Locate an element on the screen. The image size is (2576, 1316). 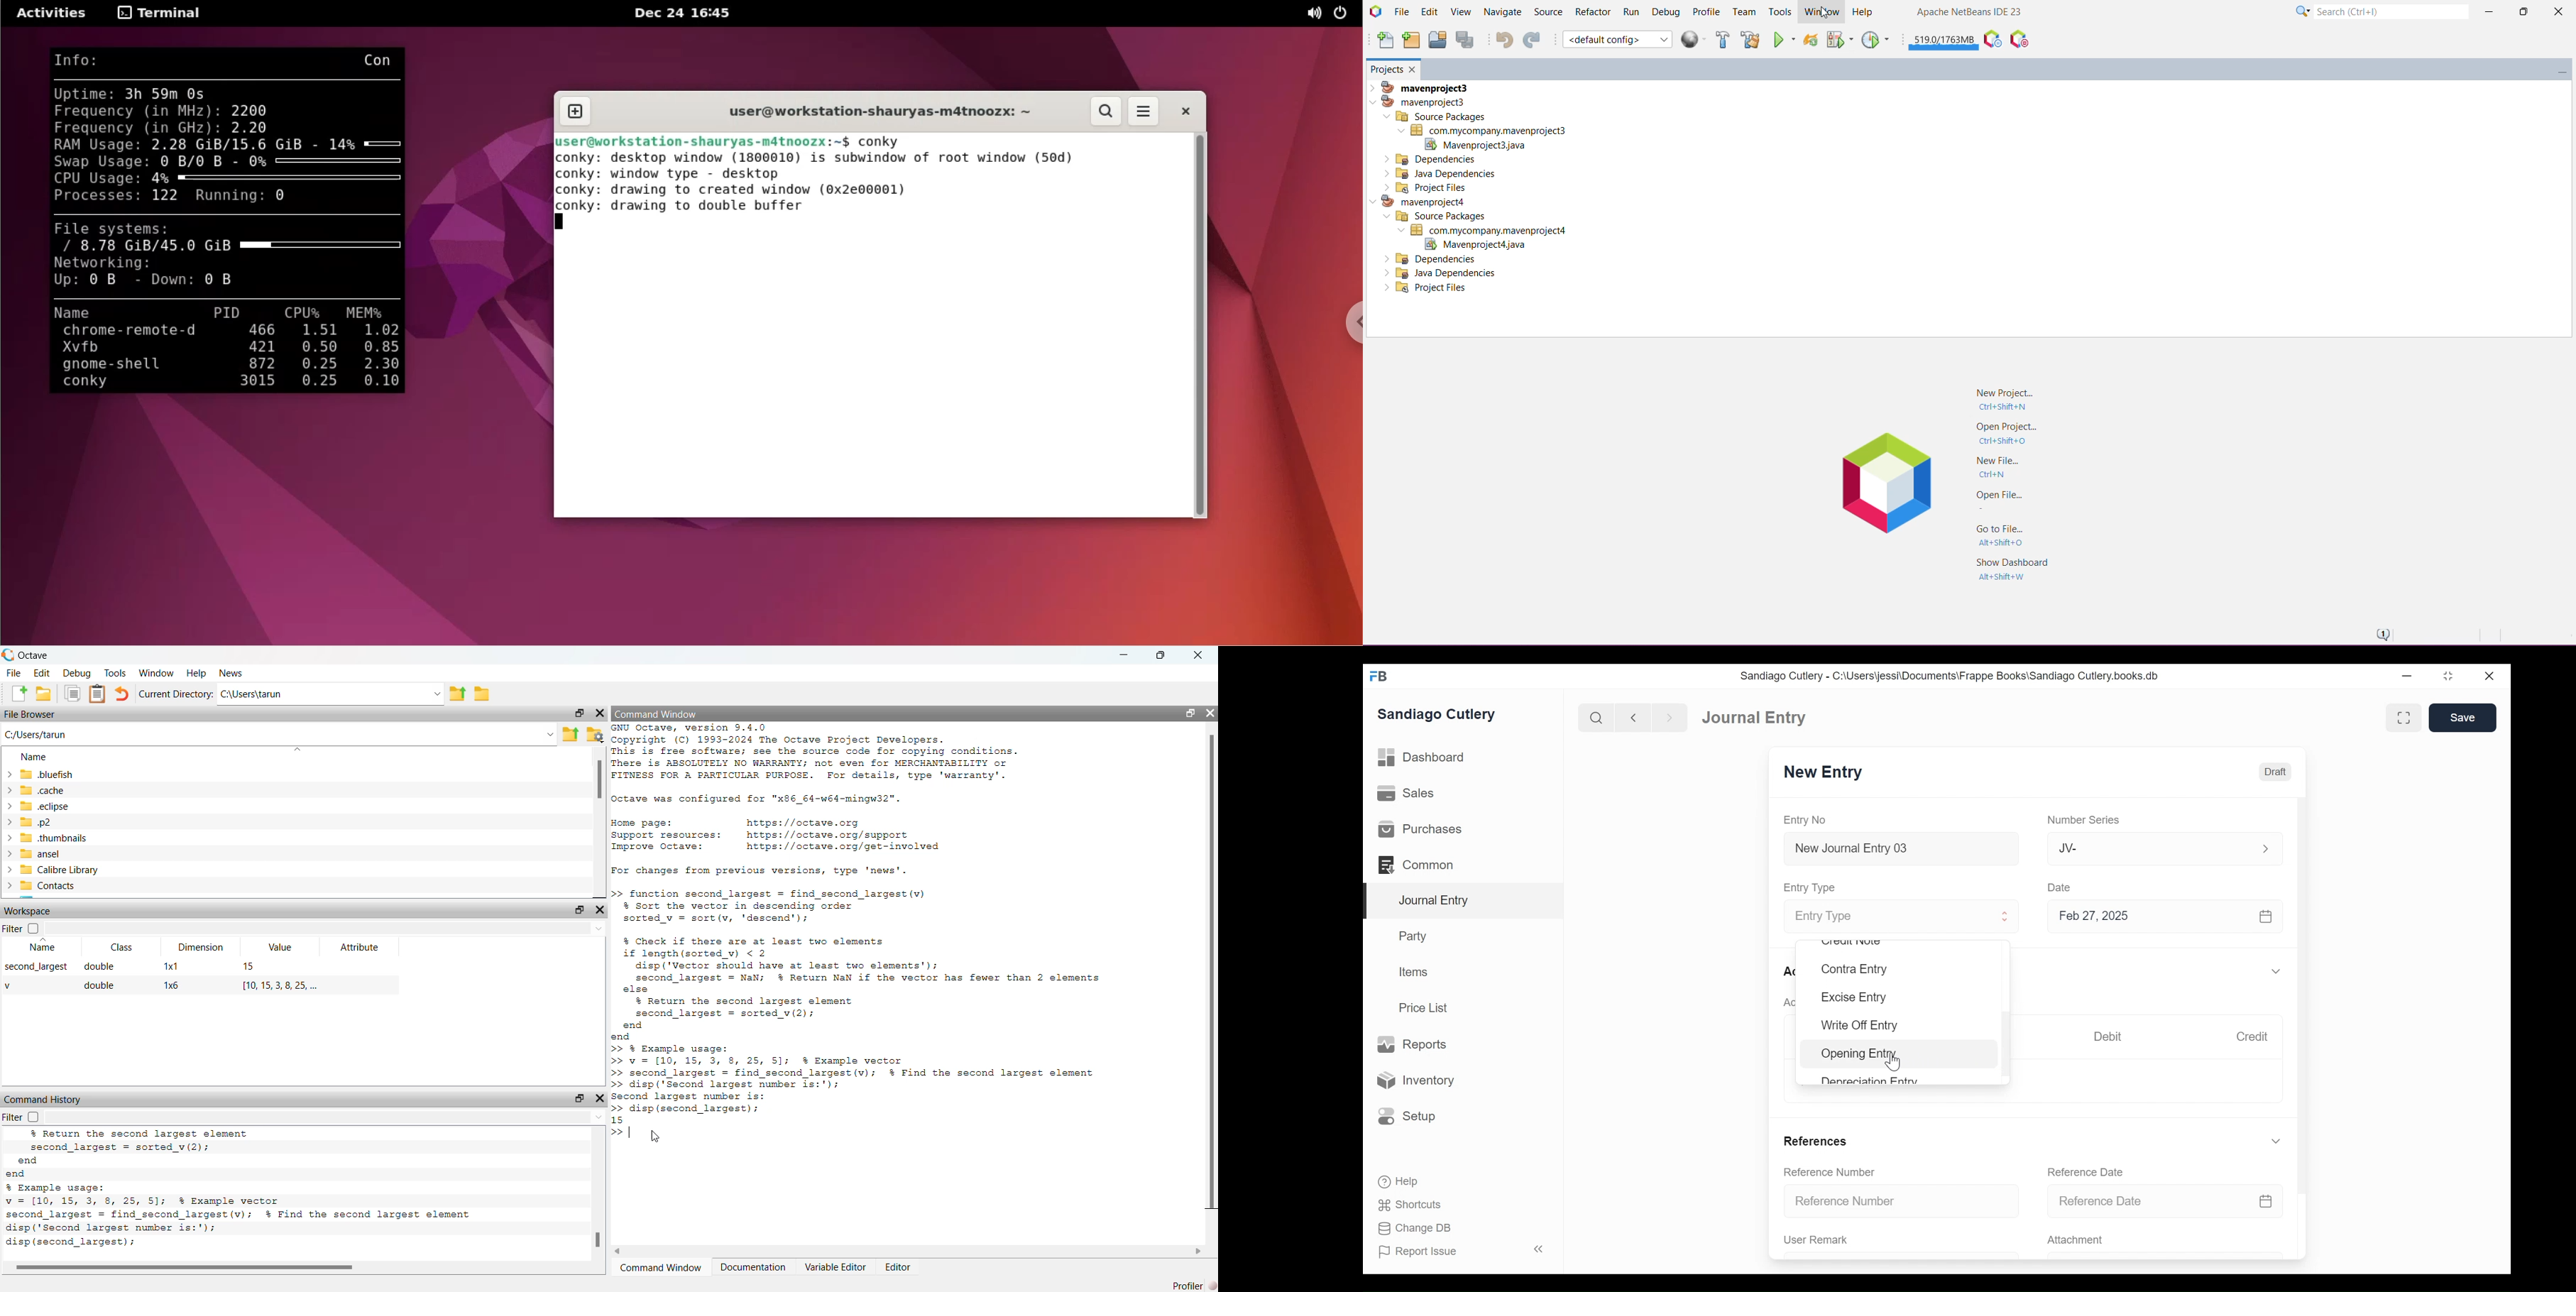
command history is located at coordinates (43, 1099).